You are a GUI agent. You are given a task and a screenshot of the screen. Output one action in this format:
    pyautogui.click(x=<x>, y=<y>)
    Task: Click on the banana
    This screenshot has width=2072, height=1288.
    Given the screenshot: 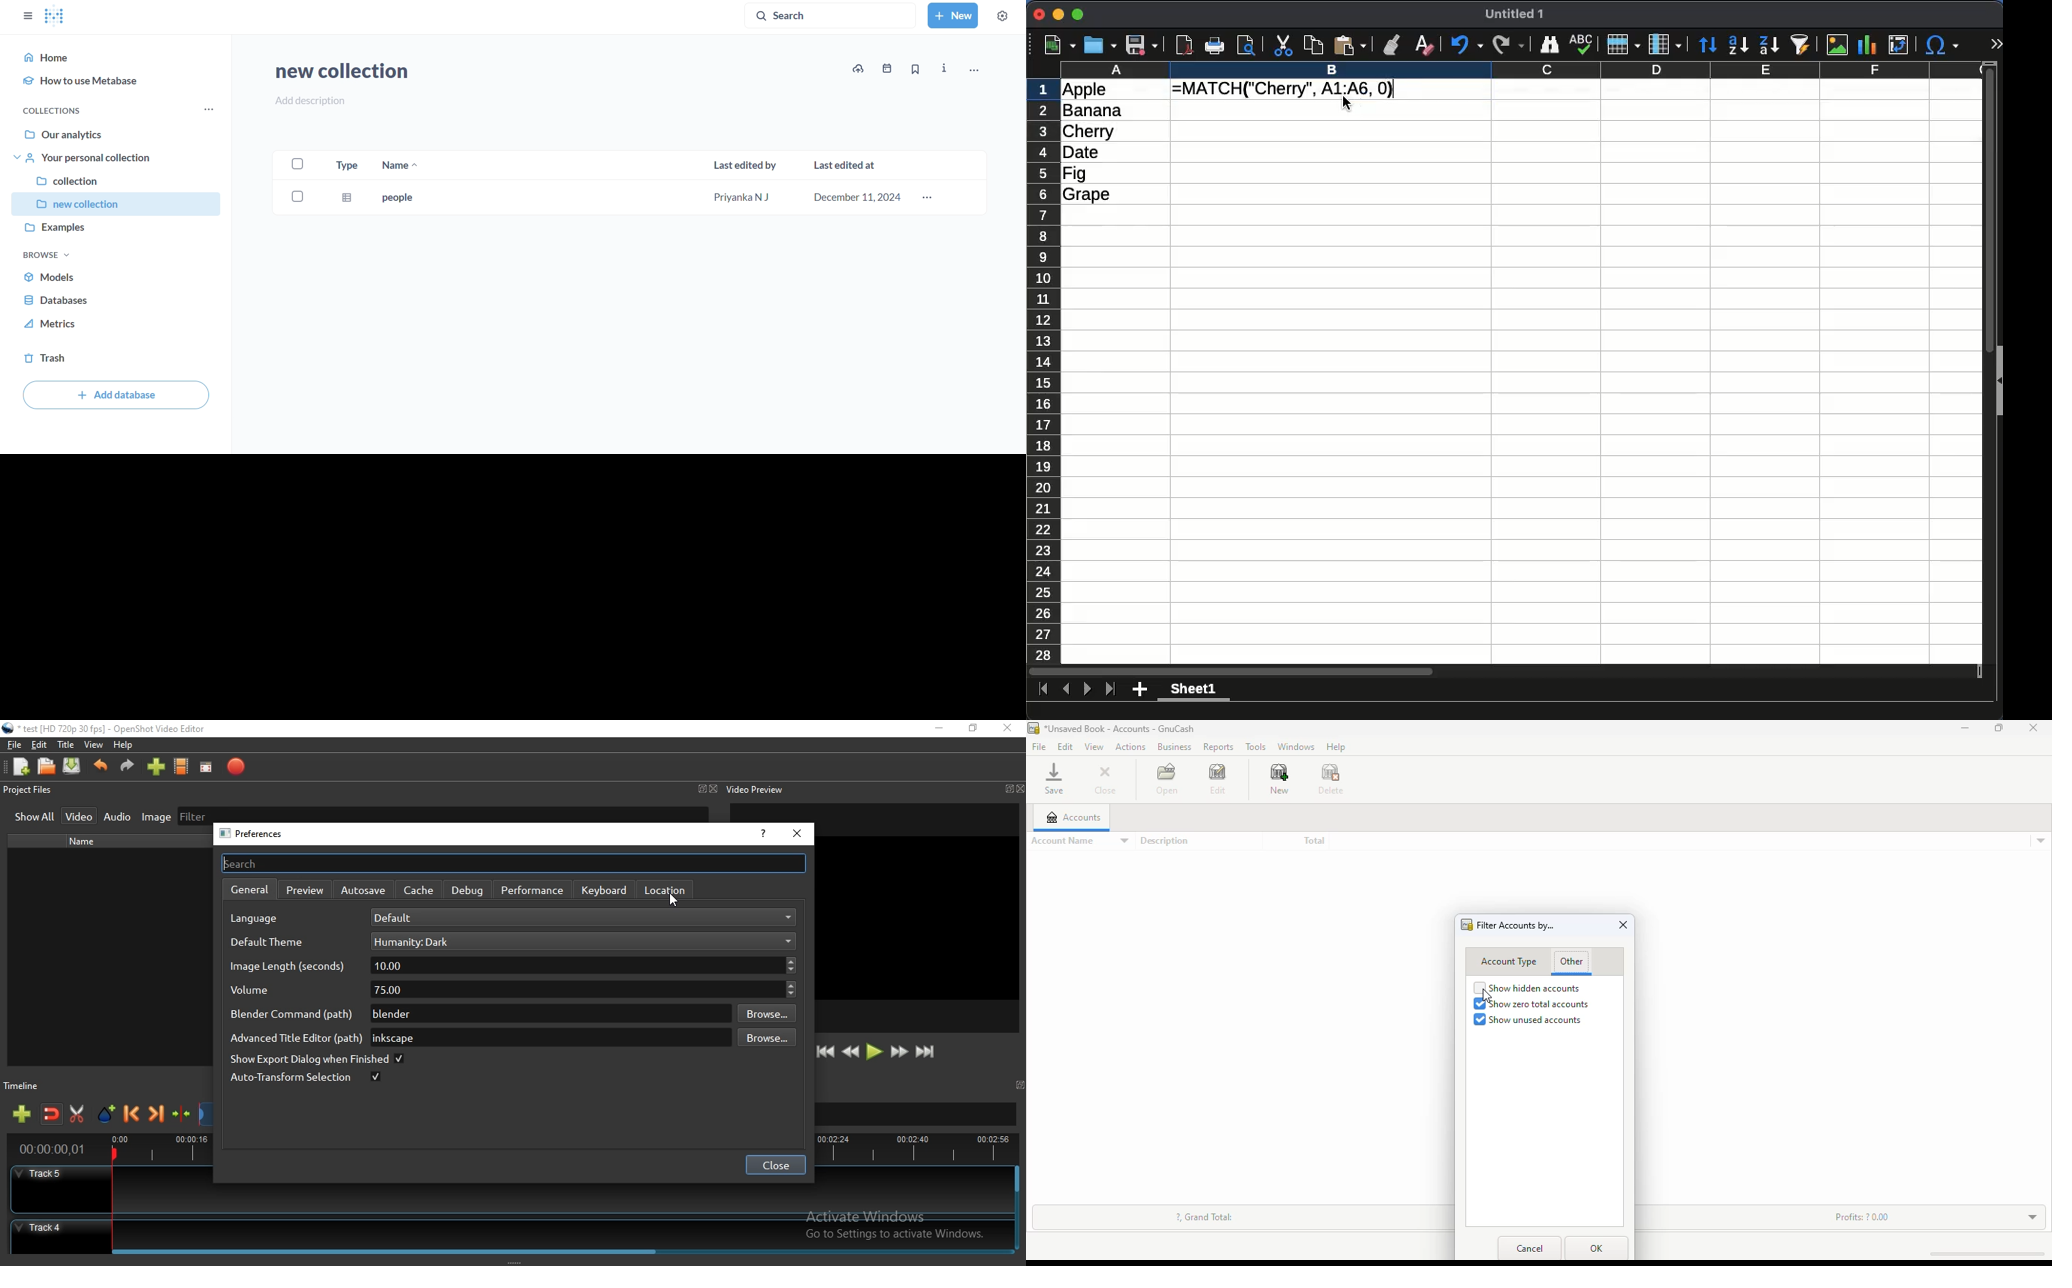 What is the action you would take?
    pyautogui.click(x=1093, y=110)
    